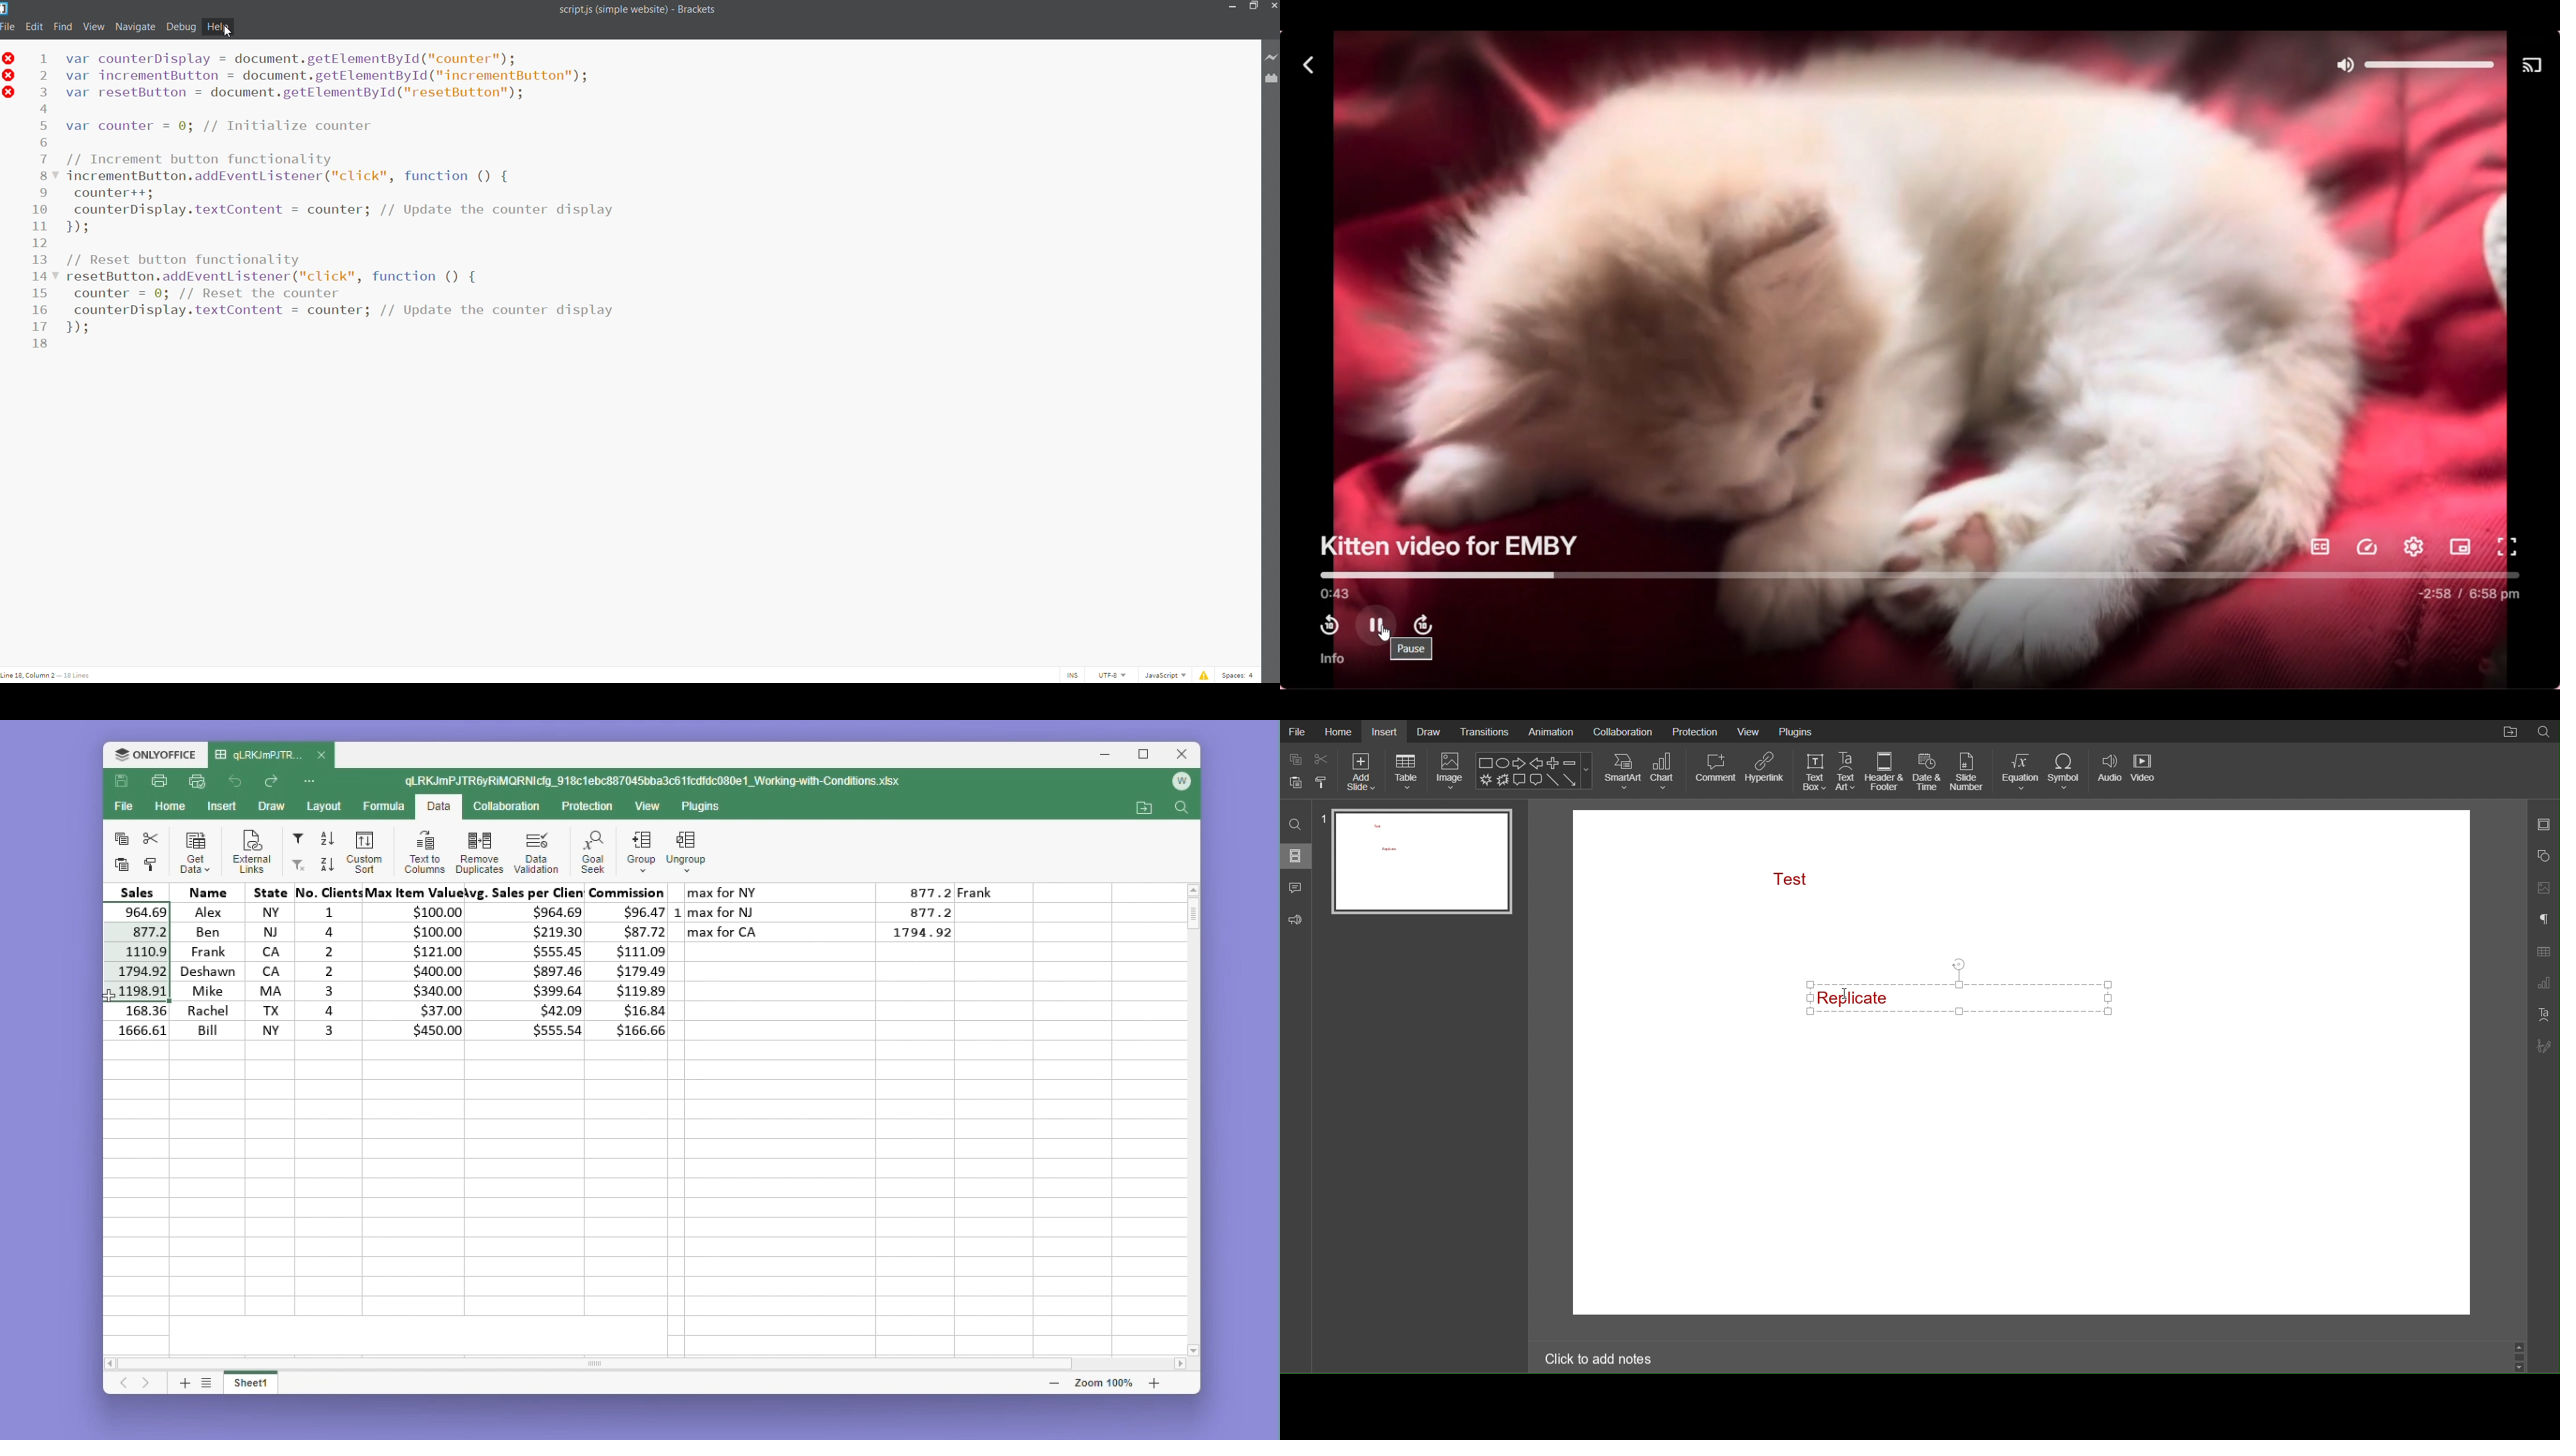 This screenshot has width=2576, height=1456. Describe the element at coordinates (2509, 733) in the screenshot. I see `File Location` at that location.